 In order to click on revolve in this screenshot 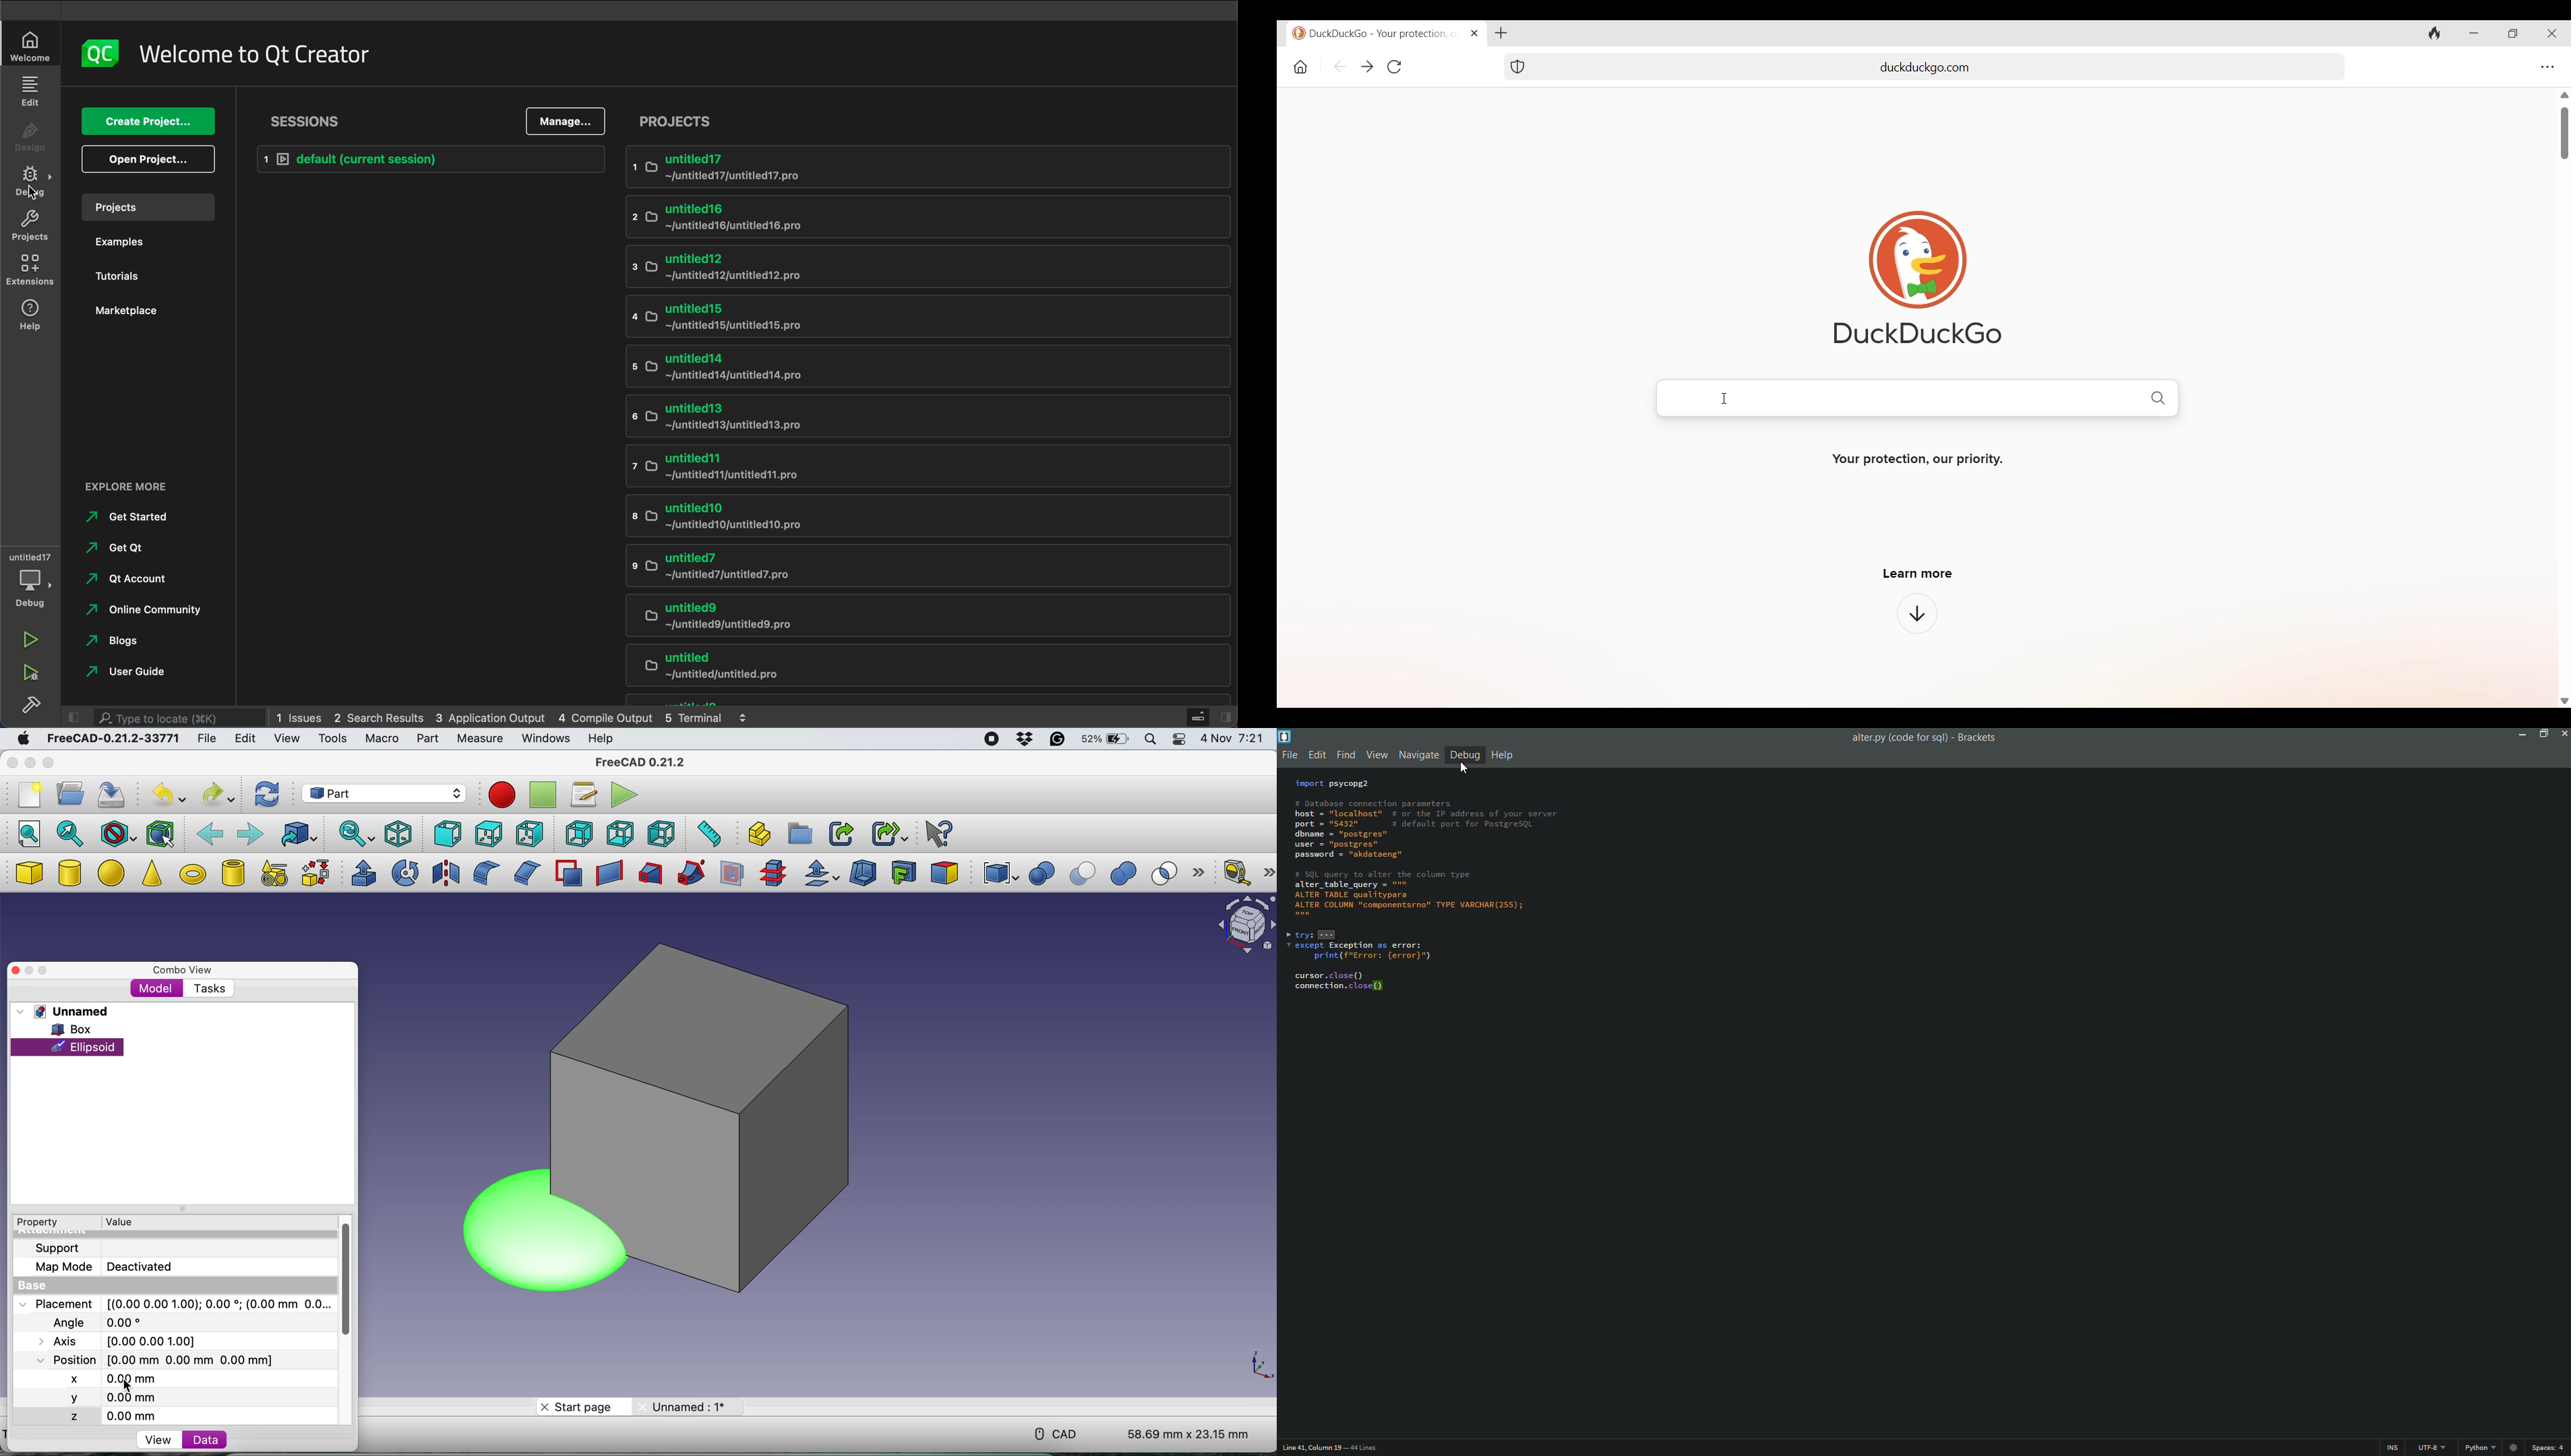, I will do `click(406, 872)`.